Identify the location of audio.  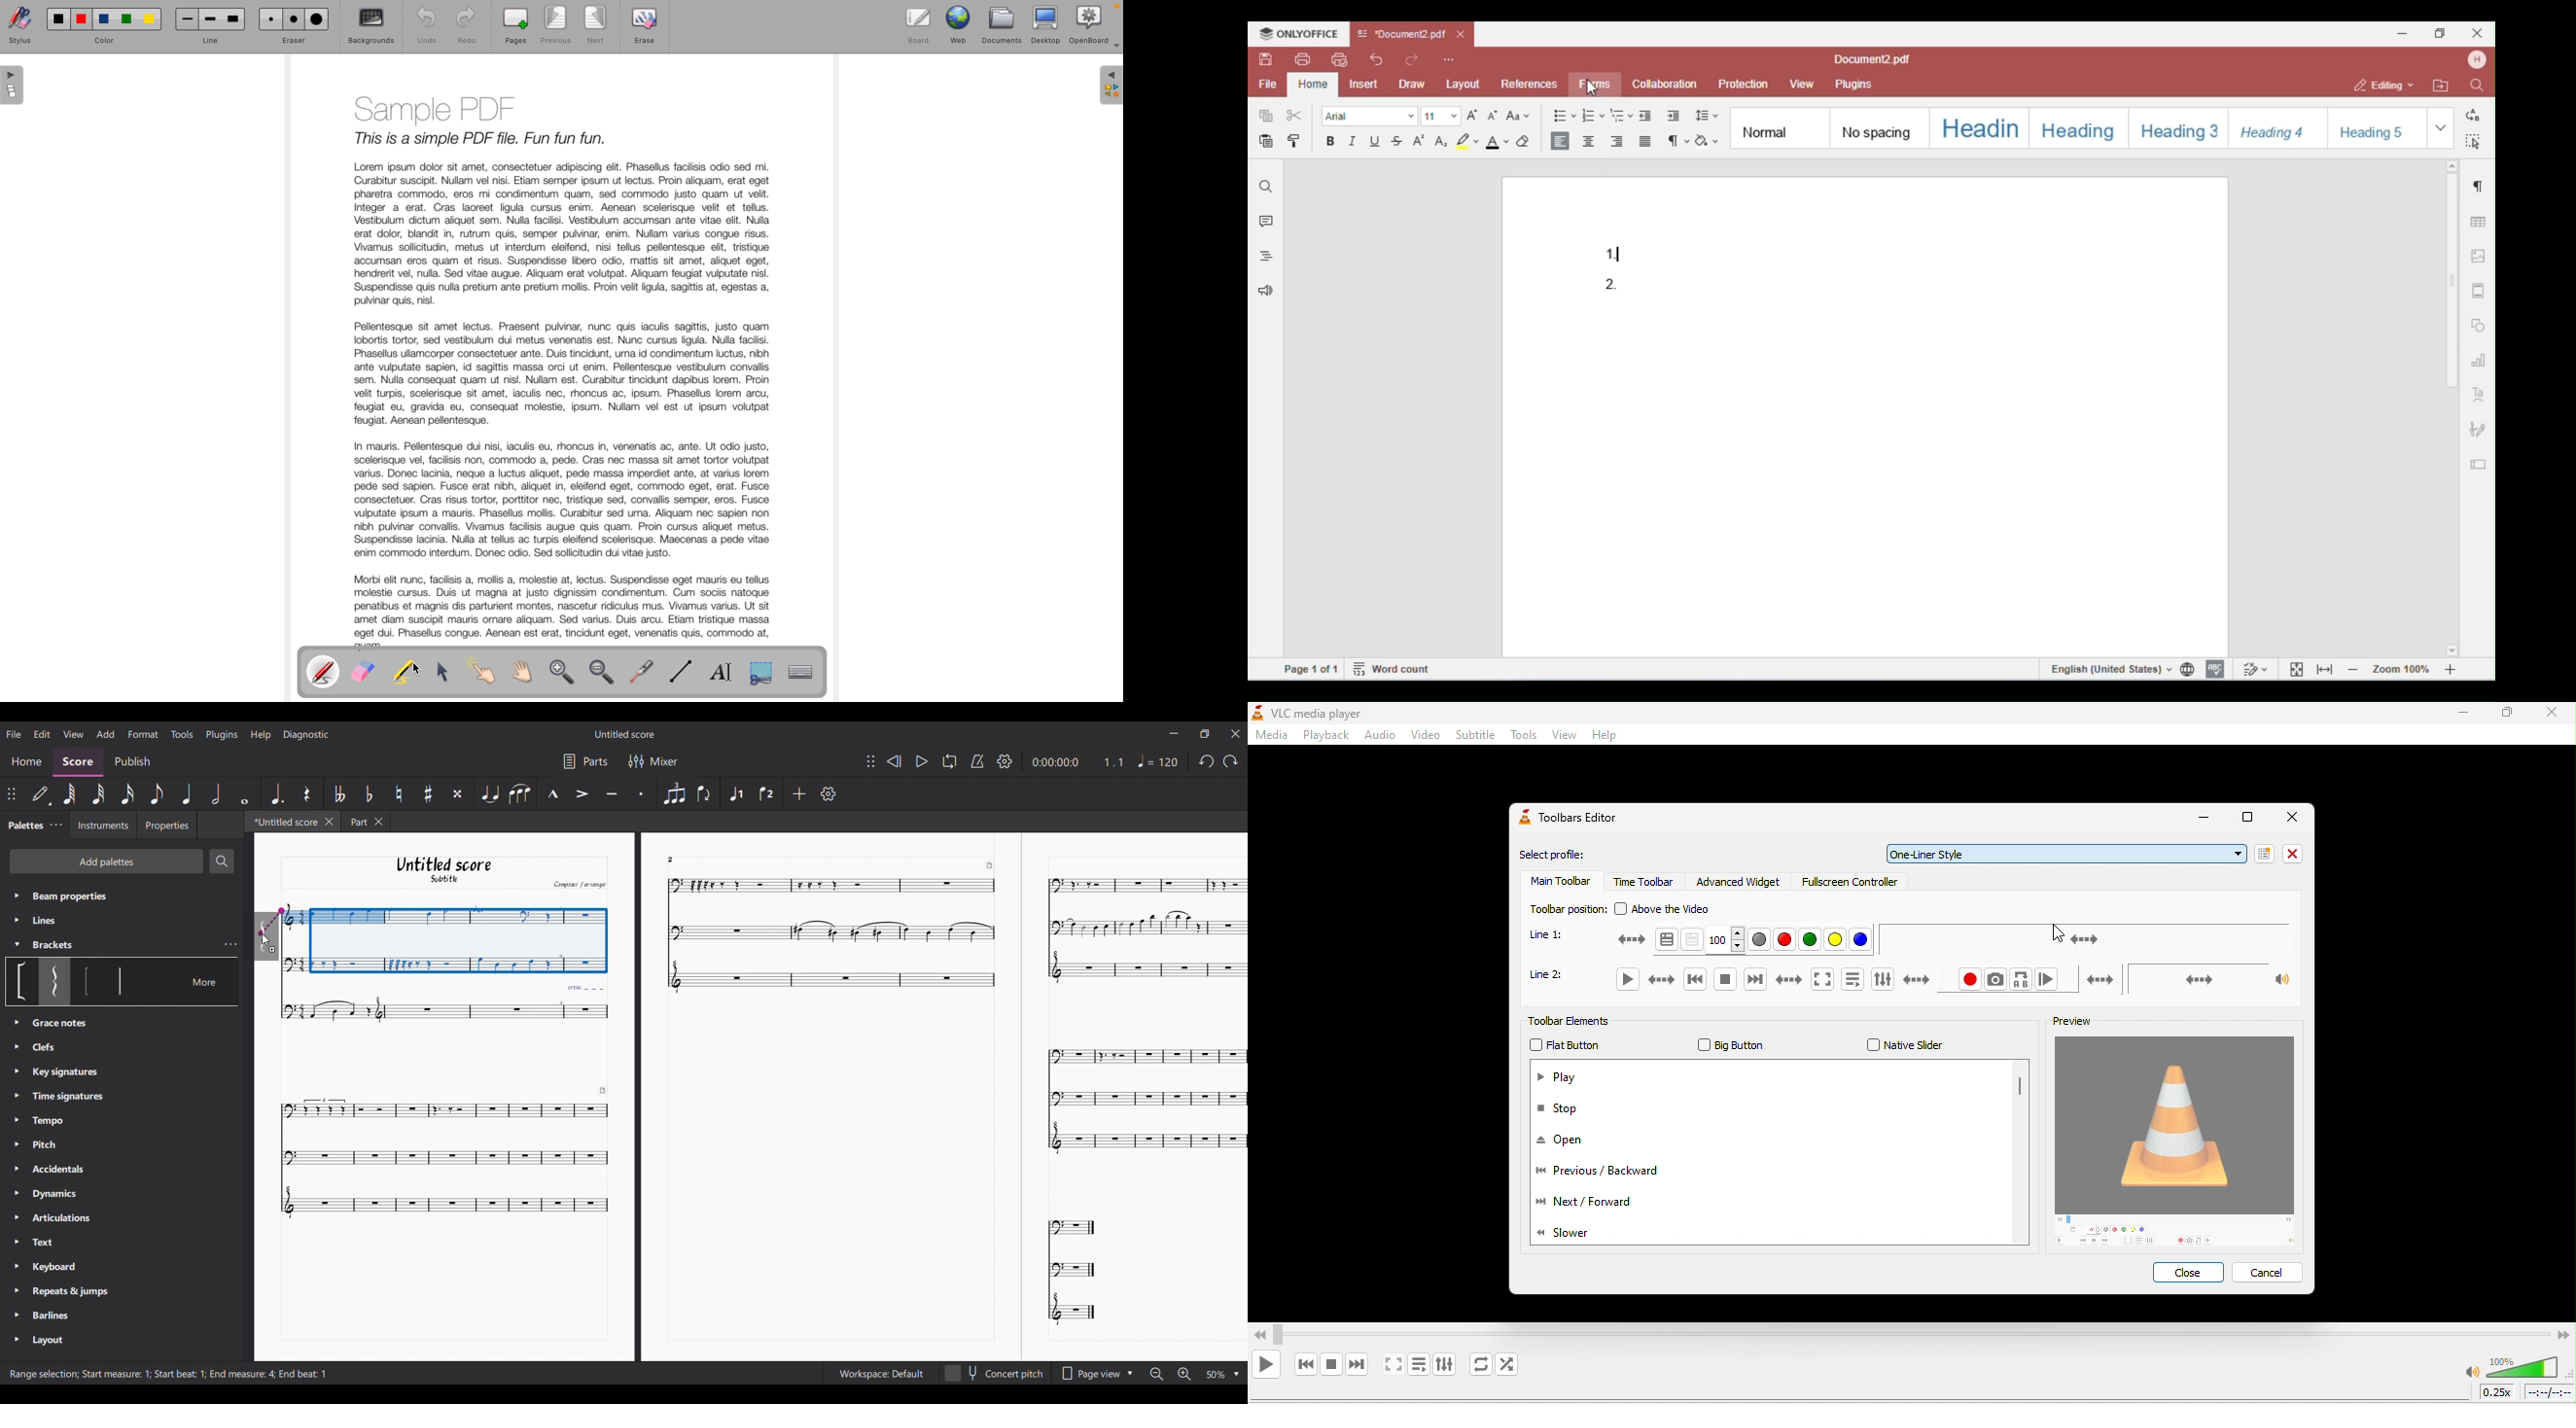
(1381, 735).